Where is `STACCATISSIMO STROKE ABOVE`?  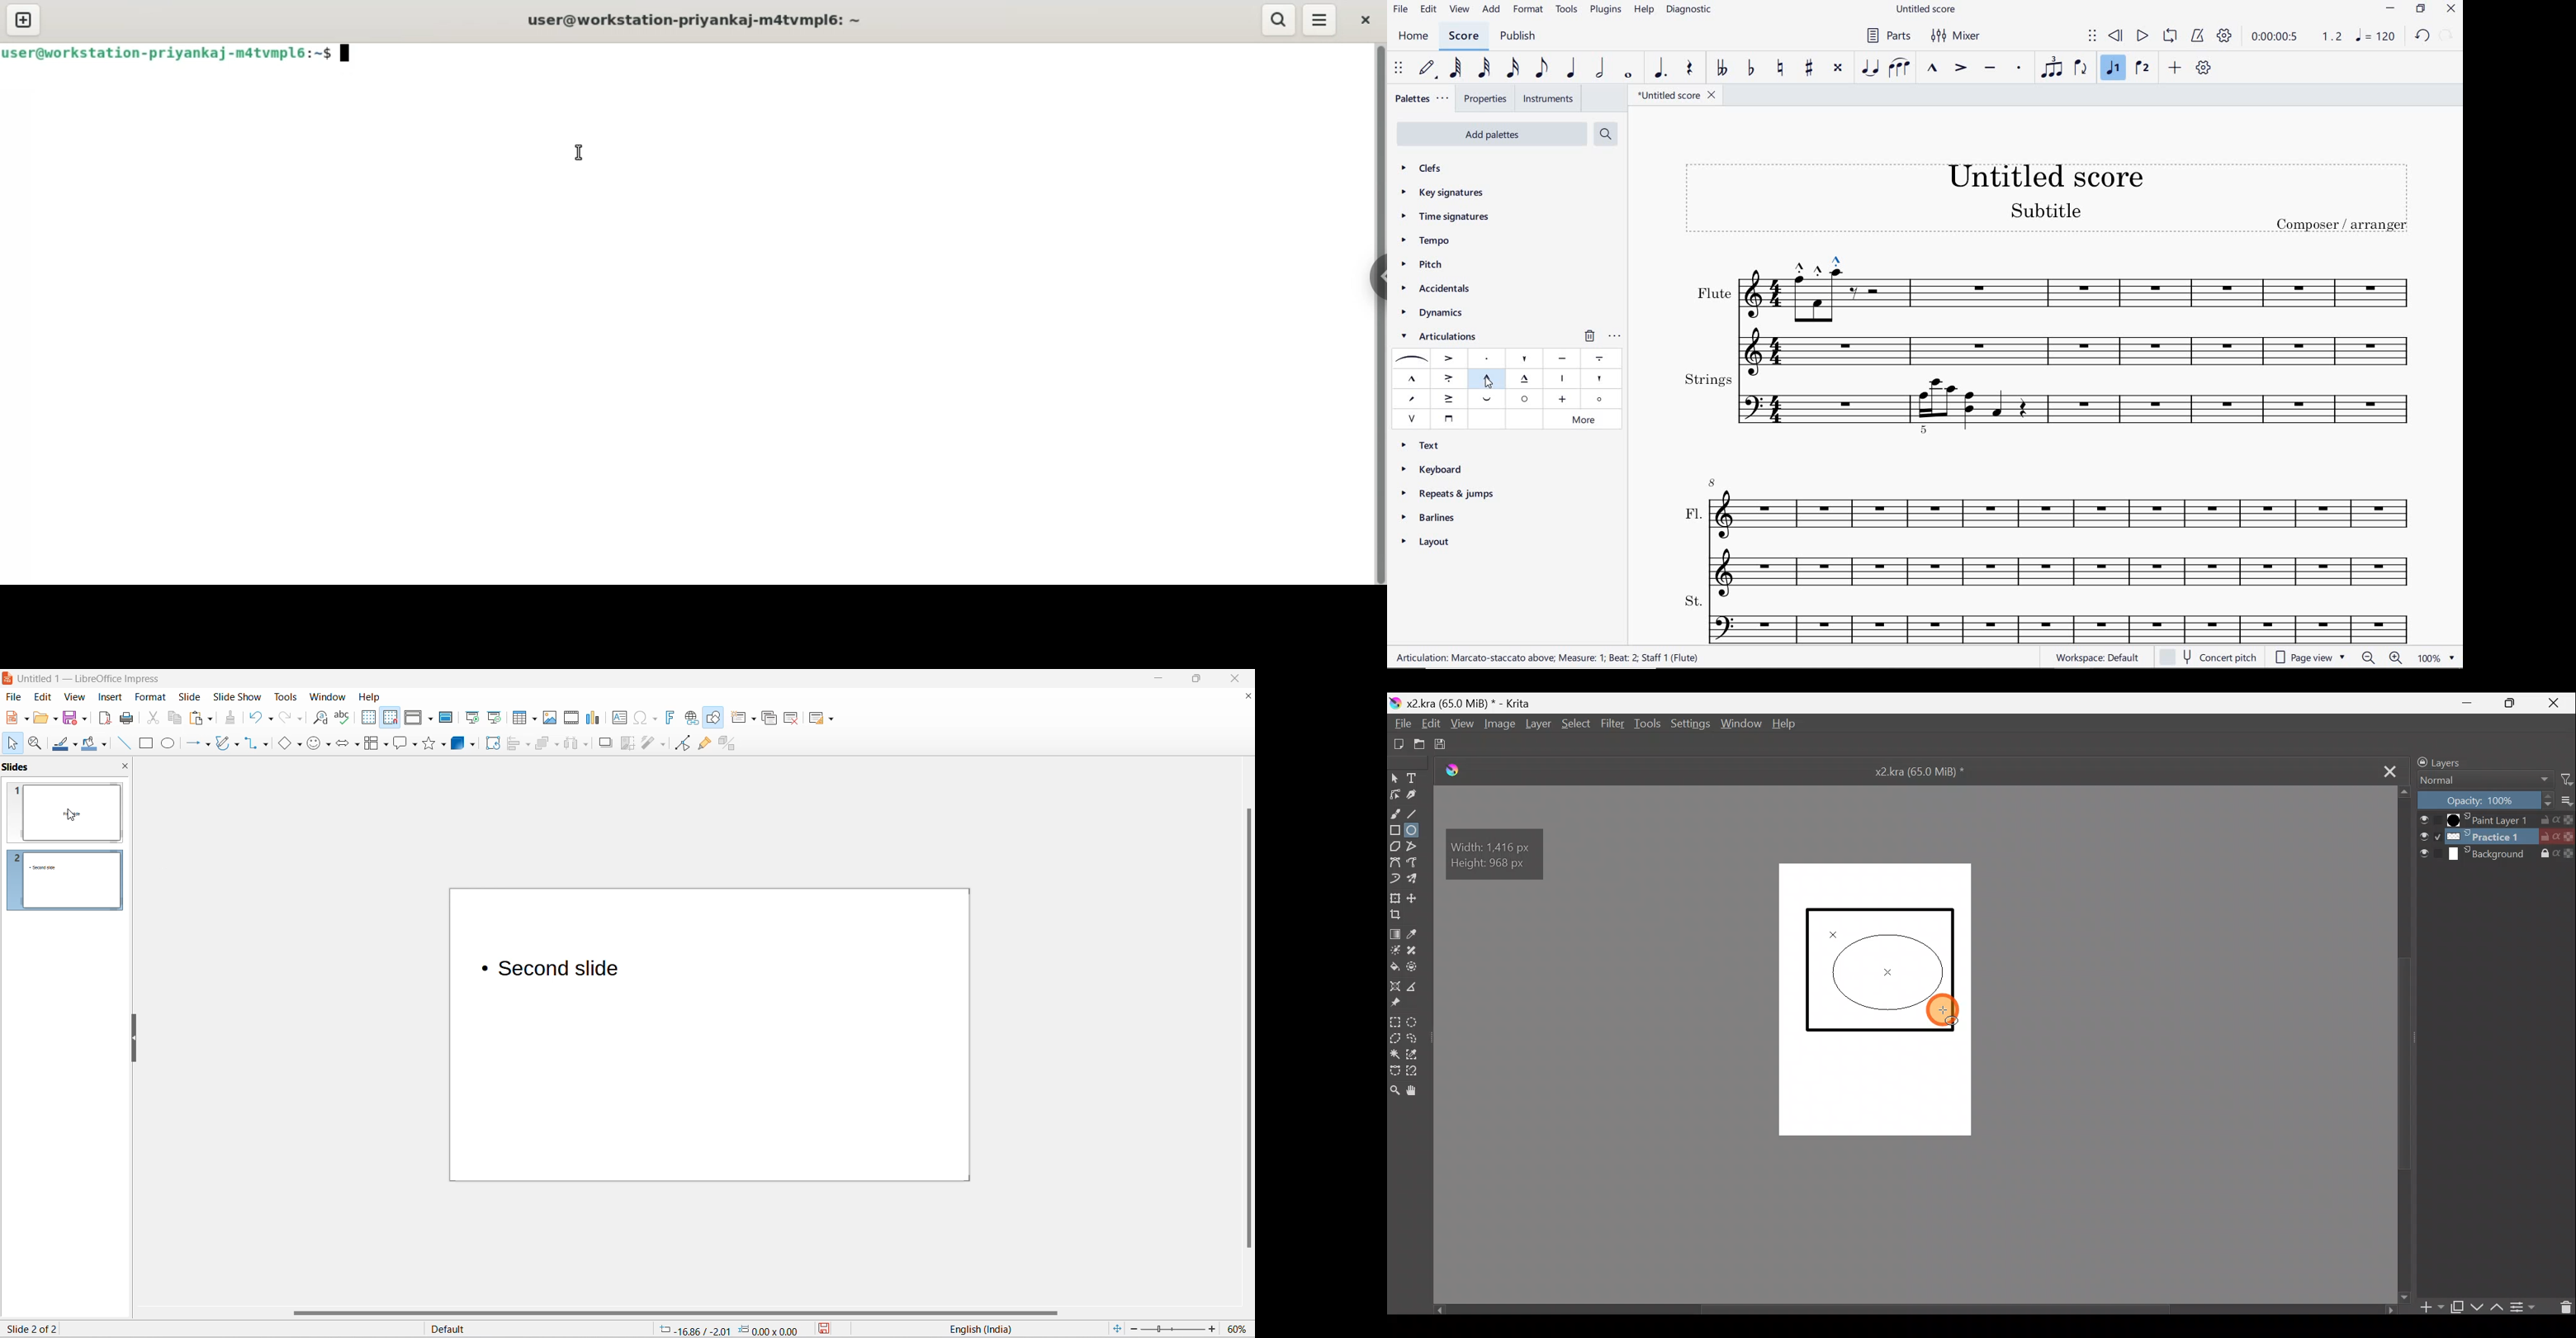 STACCATISSIMO STROKE ABOVE is located at coordinates (1561, 378).